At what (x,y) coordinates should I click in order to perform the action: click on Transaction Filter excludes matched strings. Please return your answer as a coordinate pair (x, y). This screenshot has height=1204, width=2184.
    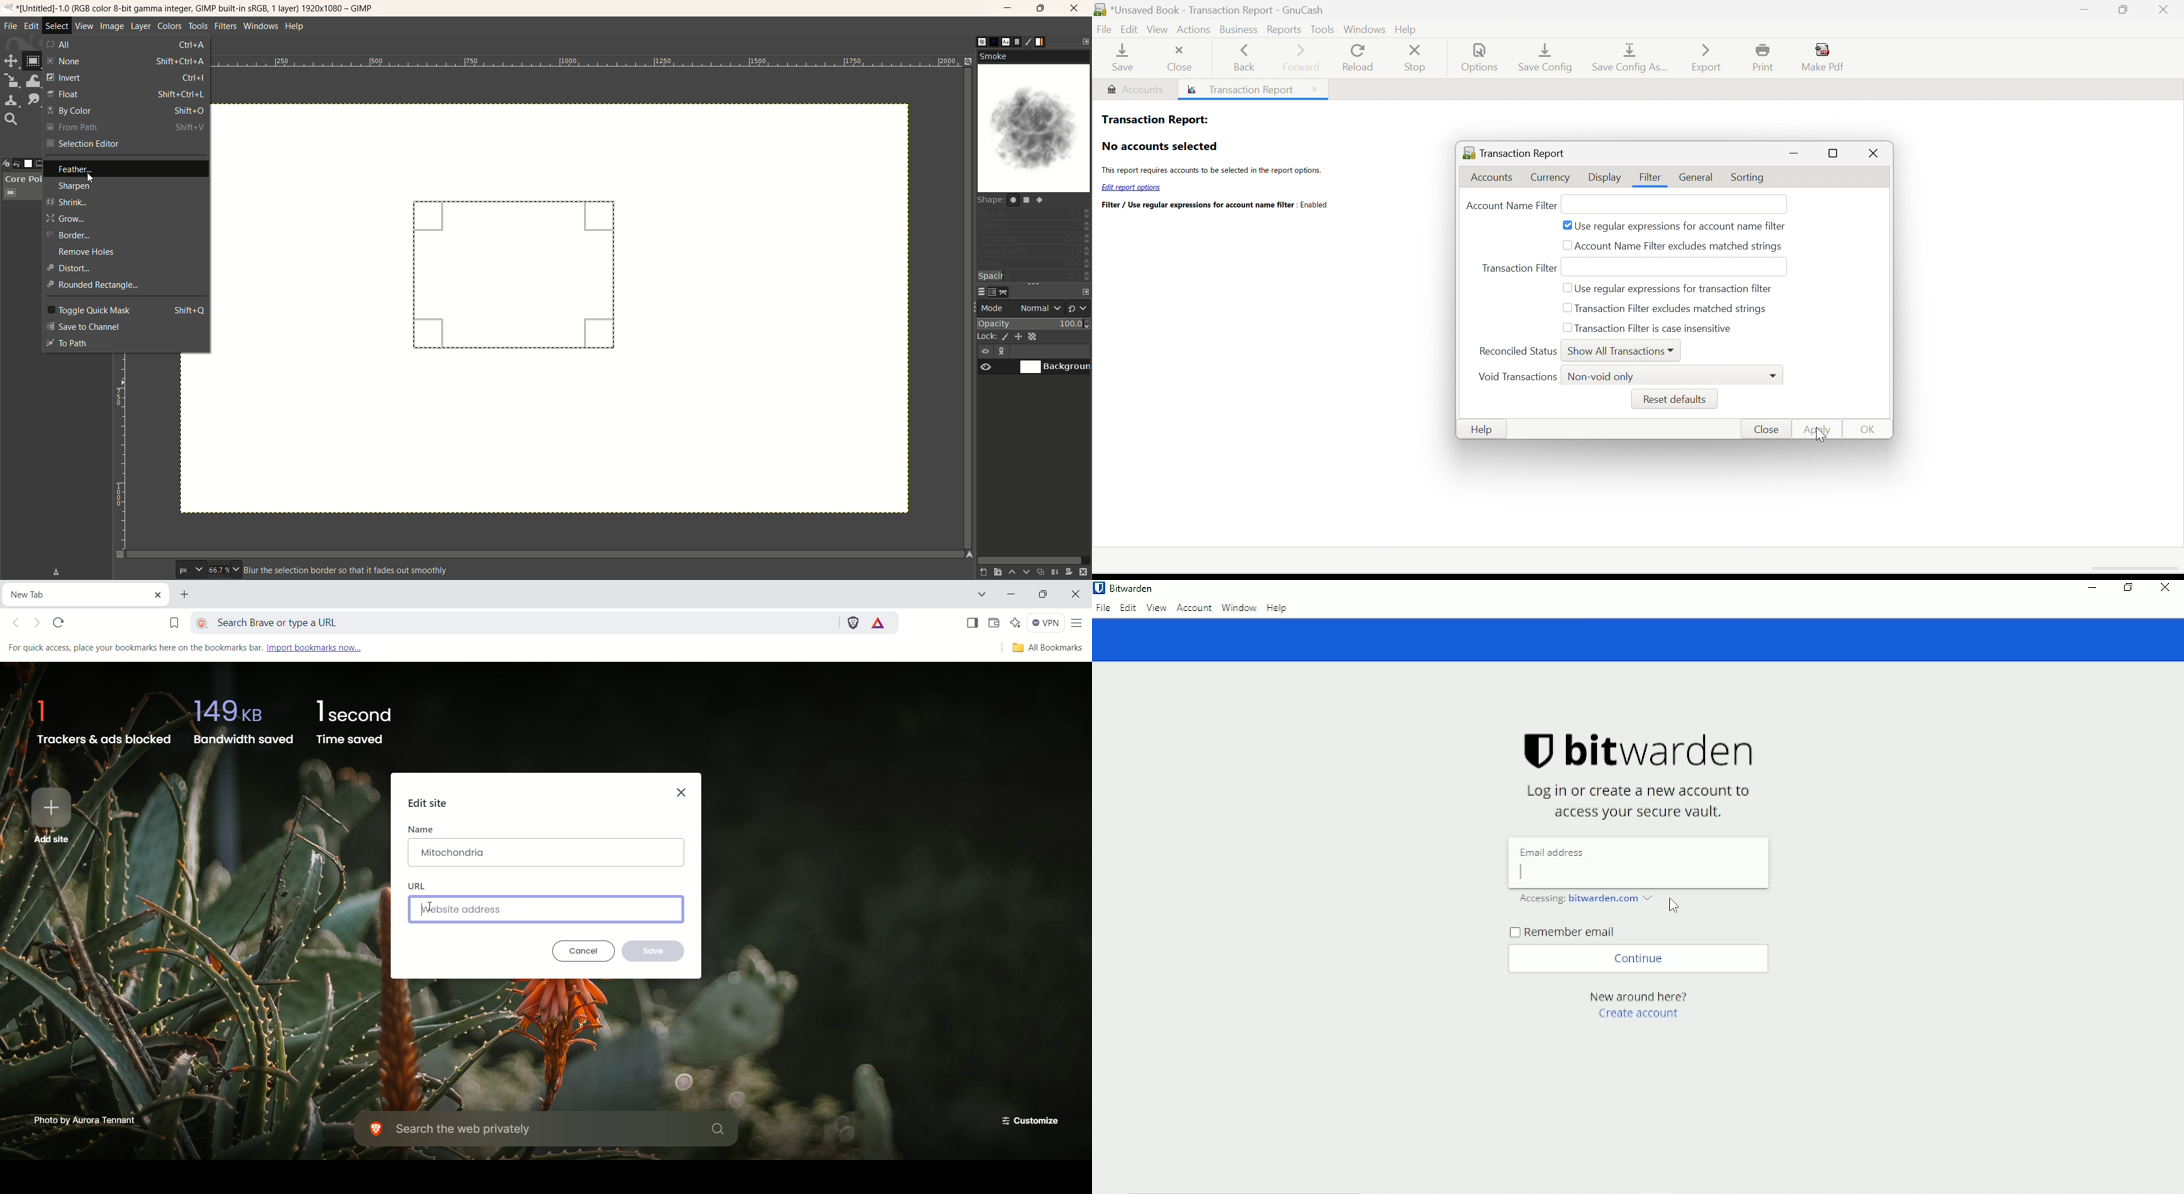
    Looking at the image, I should click on (1680, 309).